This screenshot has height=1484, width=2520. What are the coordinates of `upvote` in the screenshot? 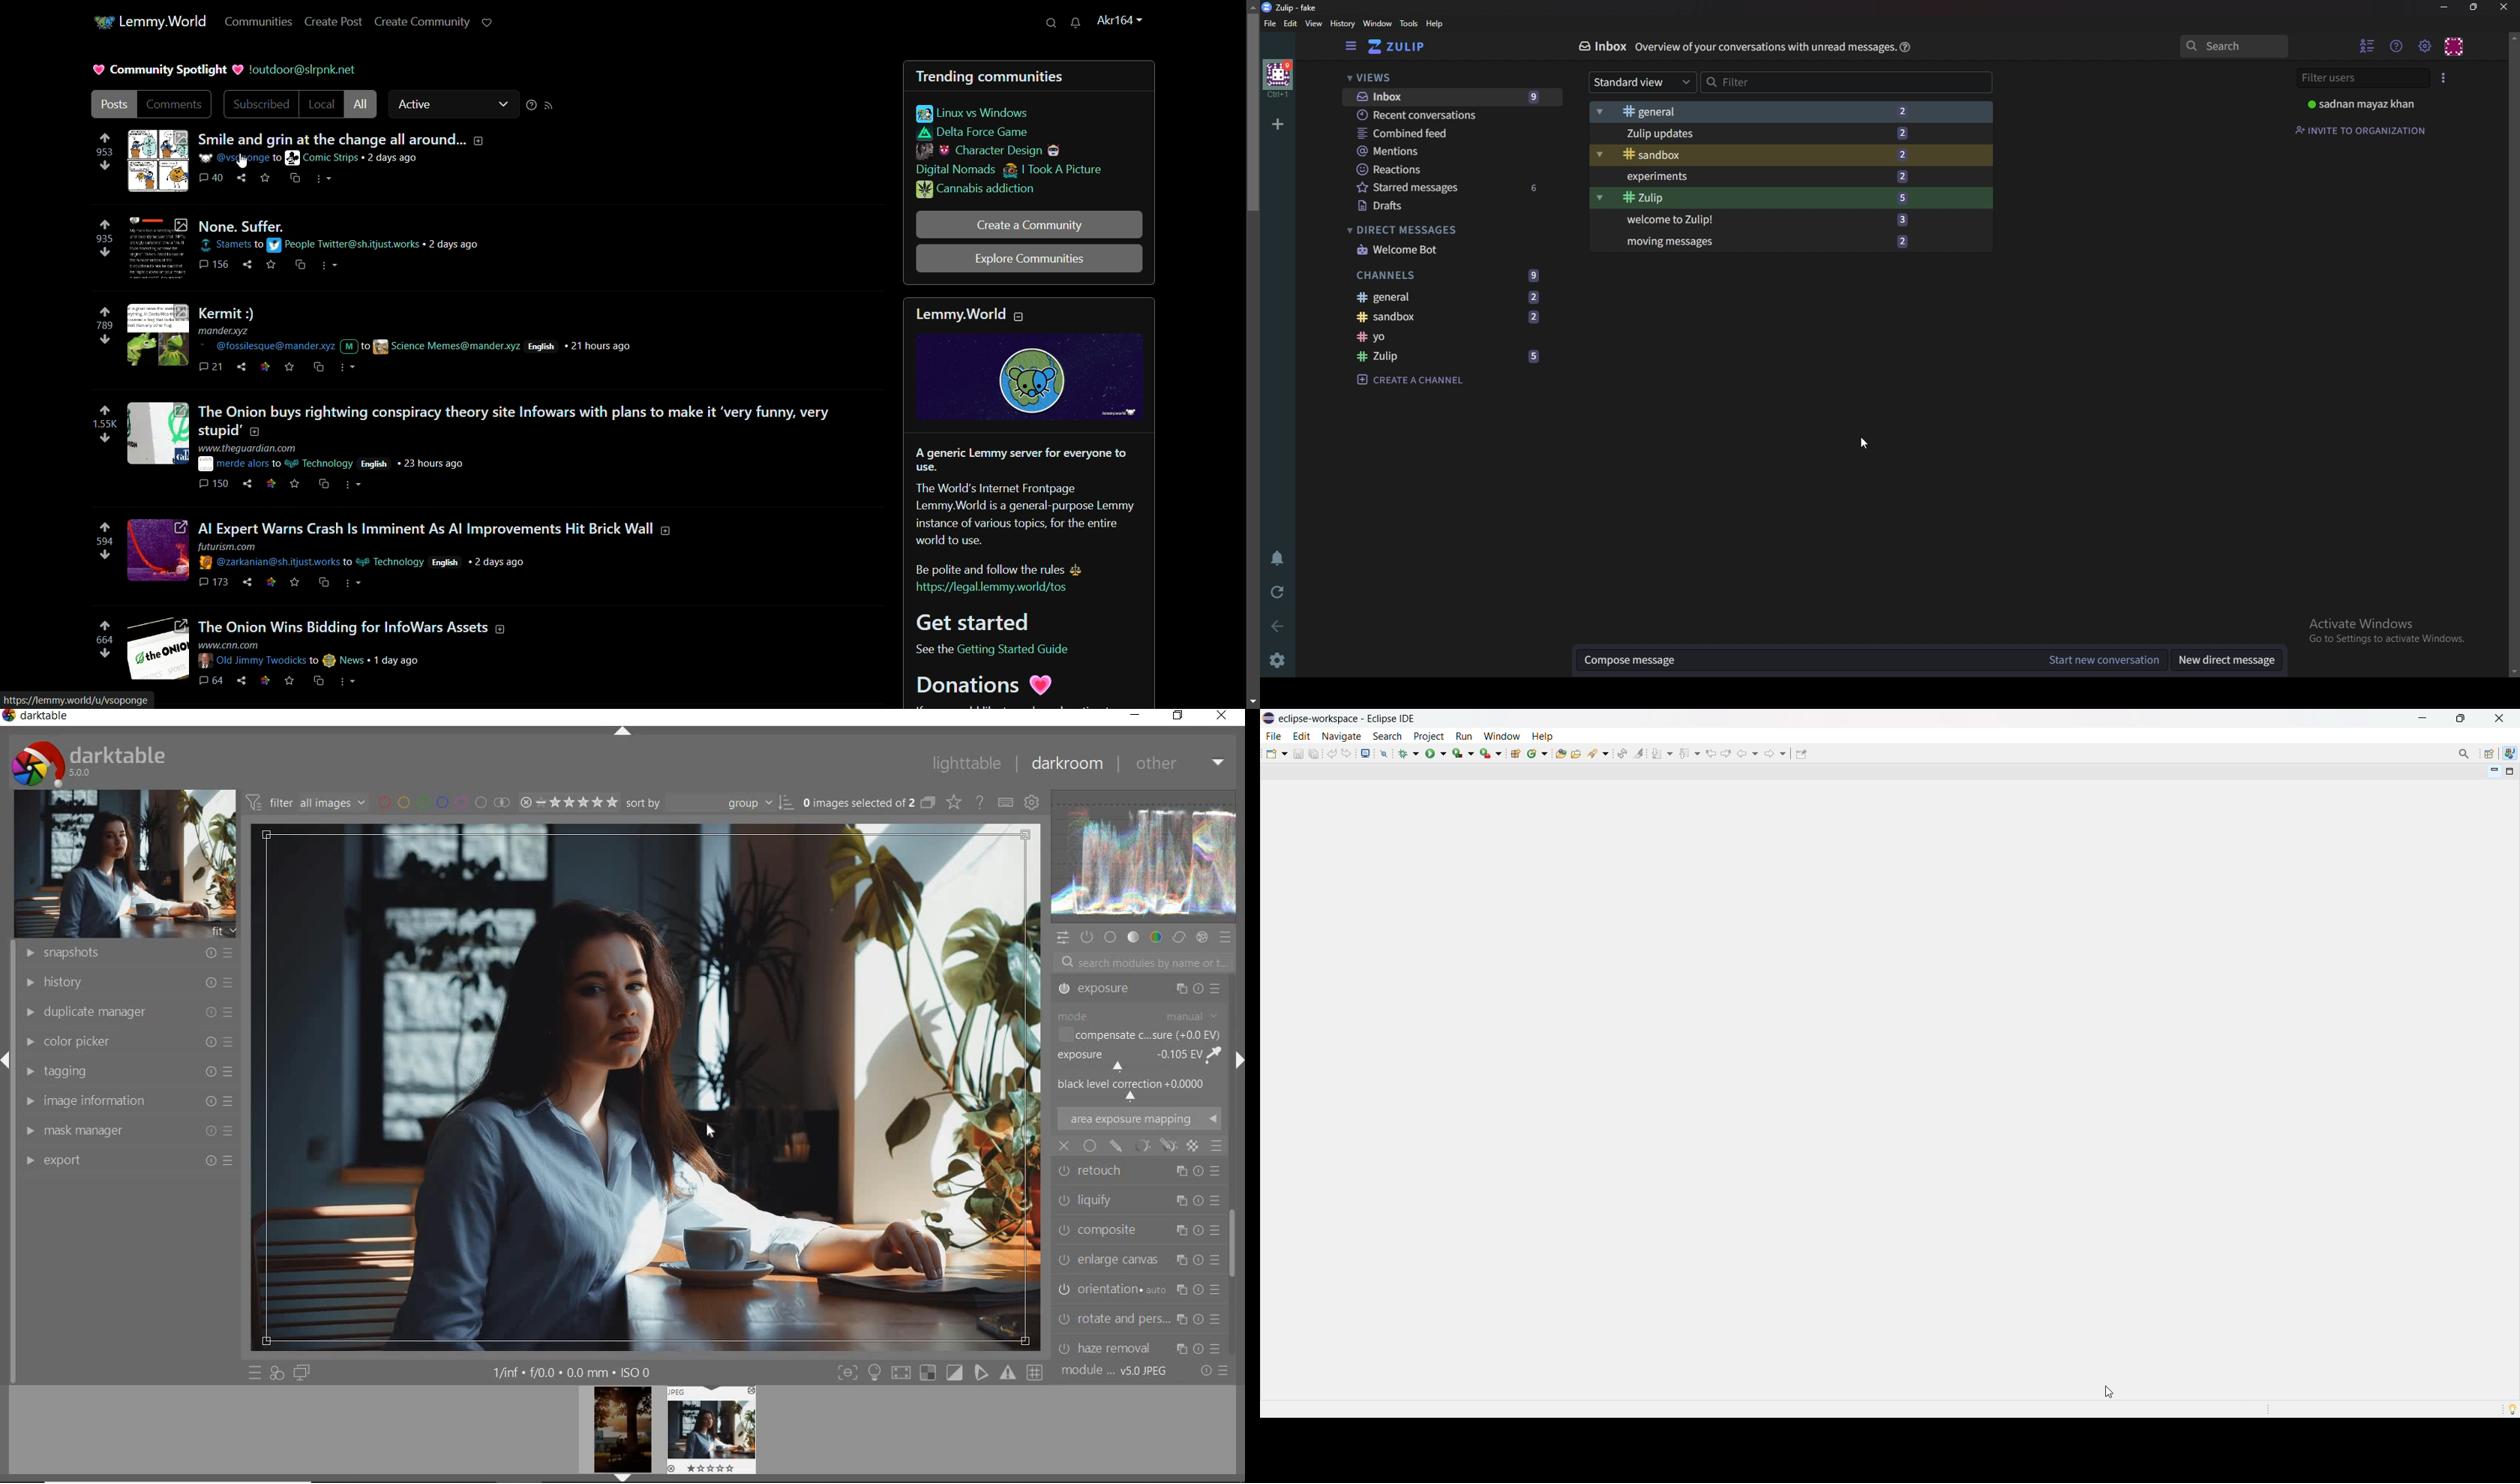 It's located at (105, 224).